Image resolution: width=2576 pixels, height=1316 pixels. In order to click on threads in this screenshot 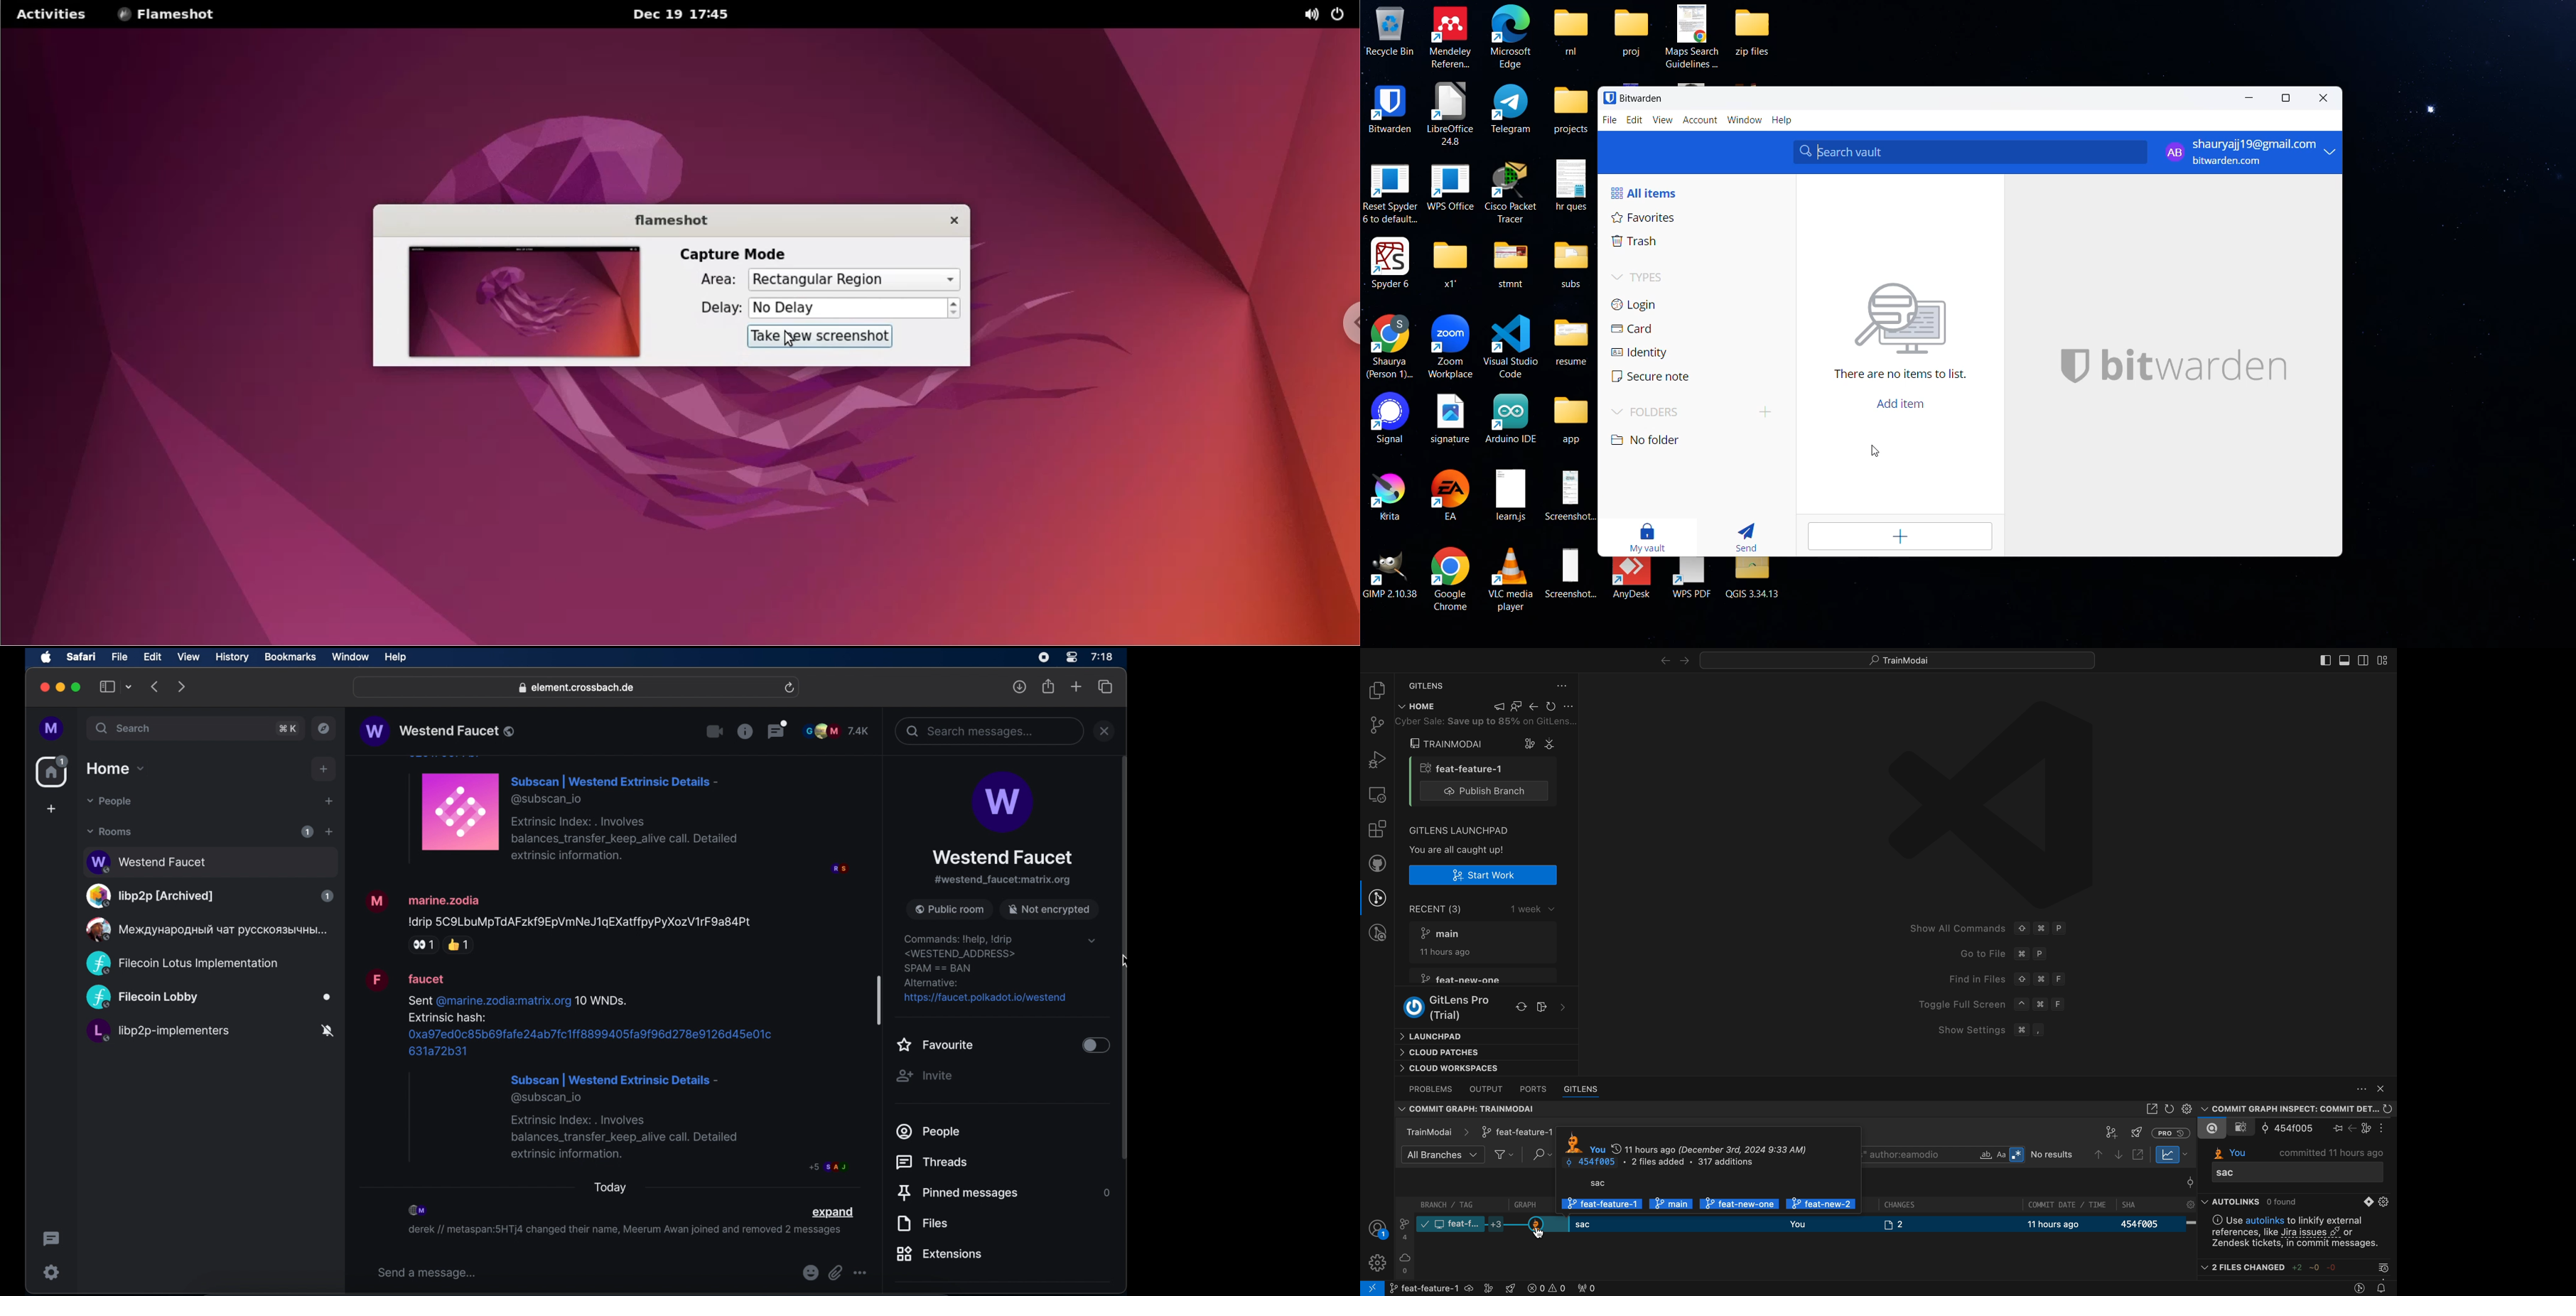, I will do `click(778, 729)`.